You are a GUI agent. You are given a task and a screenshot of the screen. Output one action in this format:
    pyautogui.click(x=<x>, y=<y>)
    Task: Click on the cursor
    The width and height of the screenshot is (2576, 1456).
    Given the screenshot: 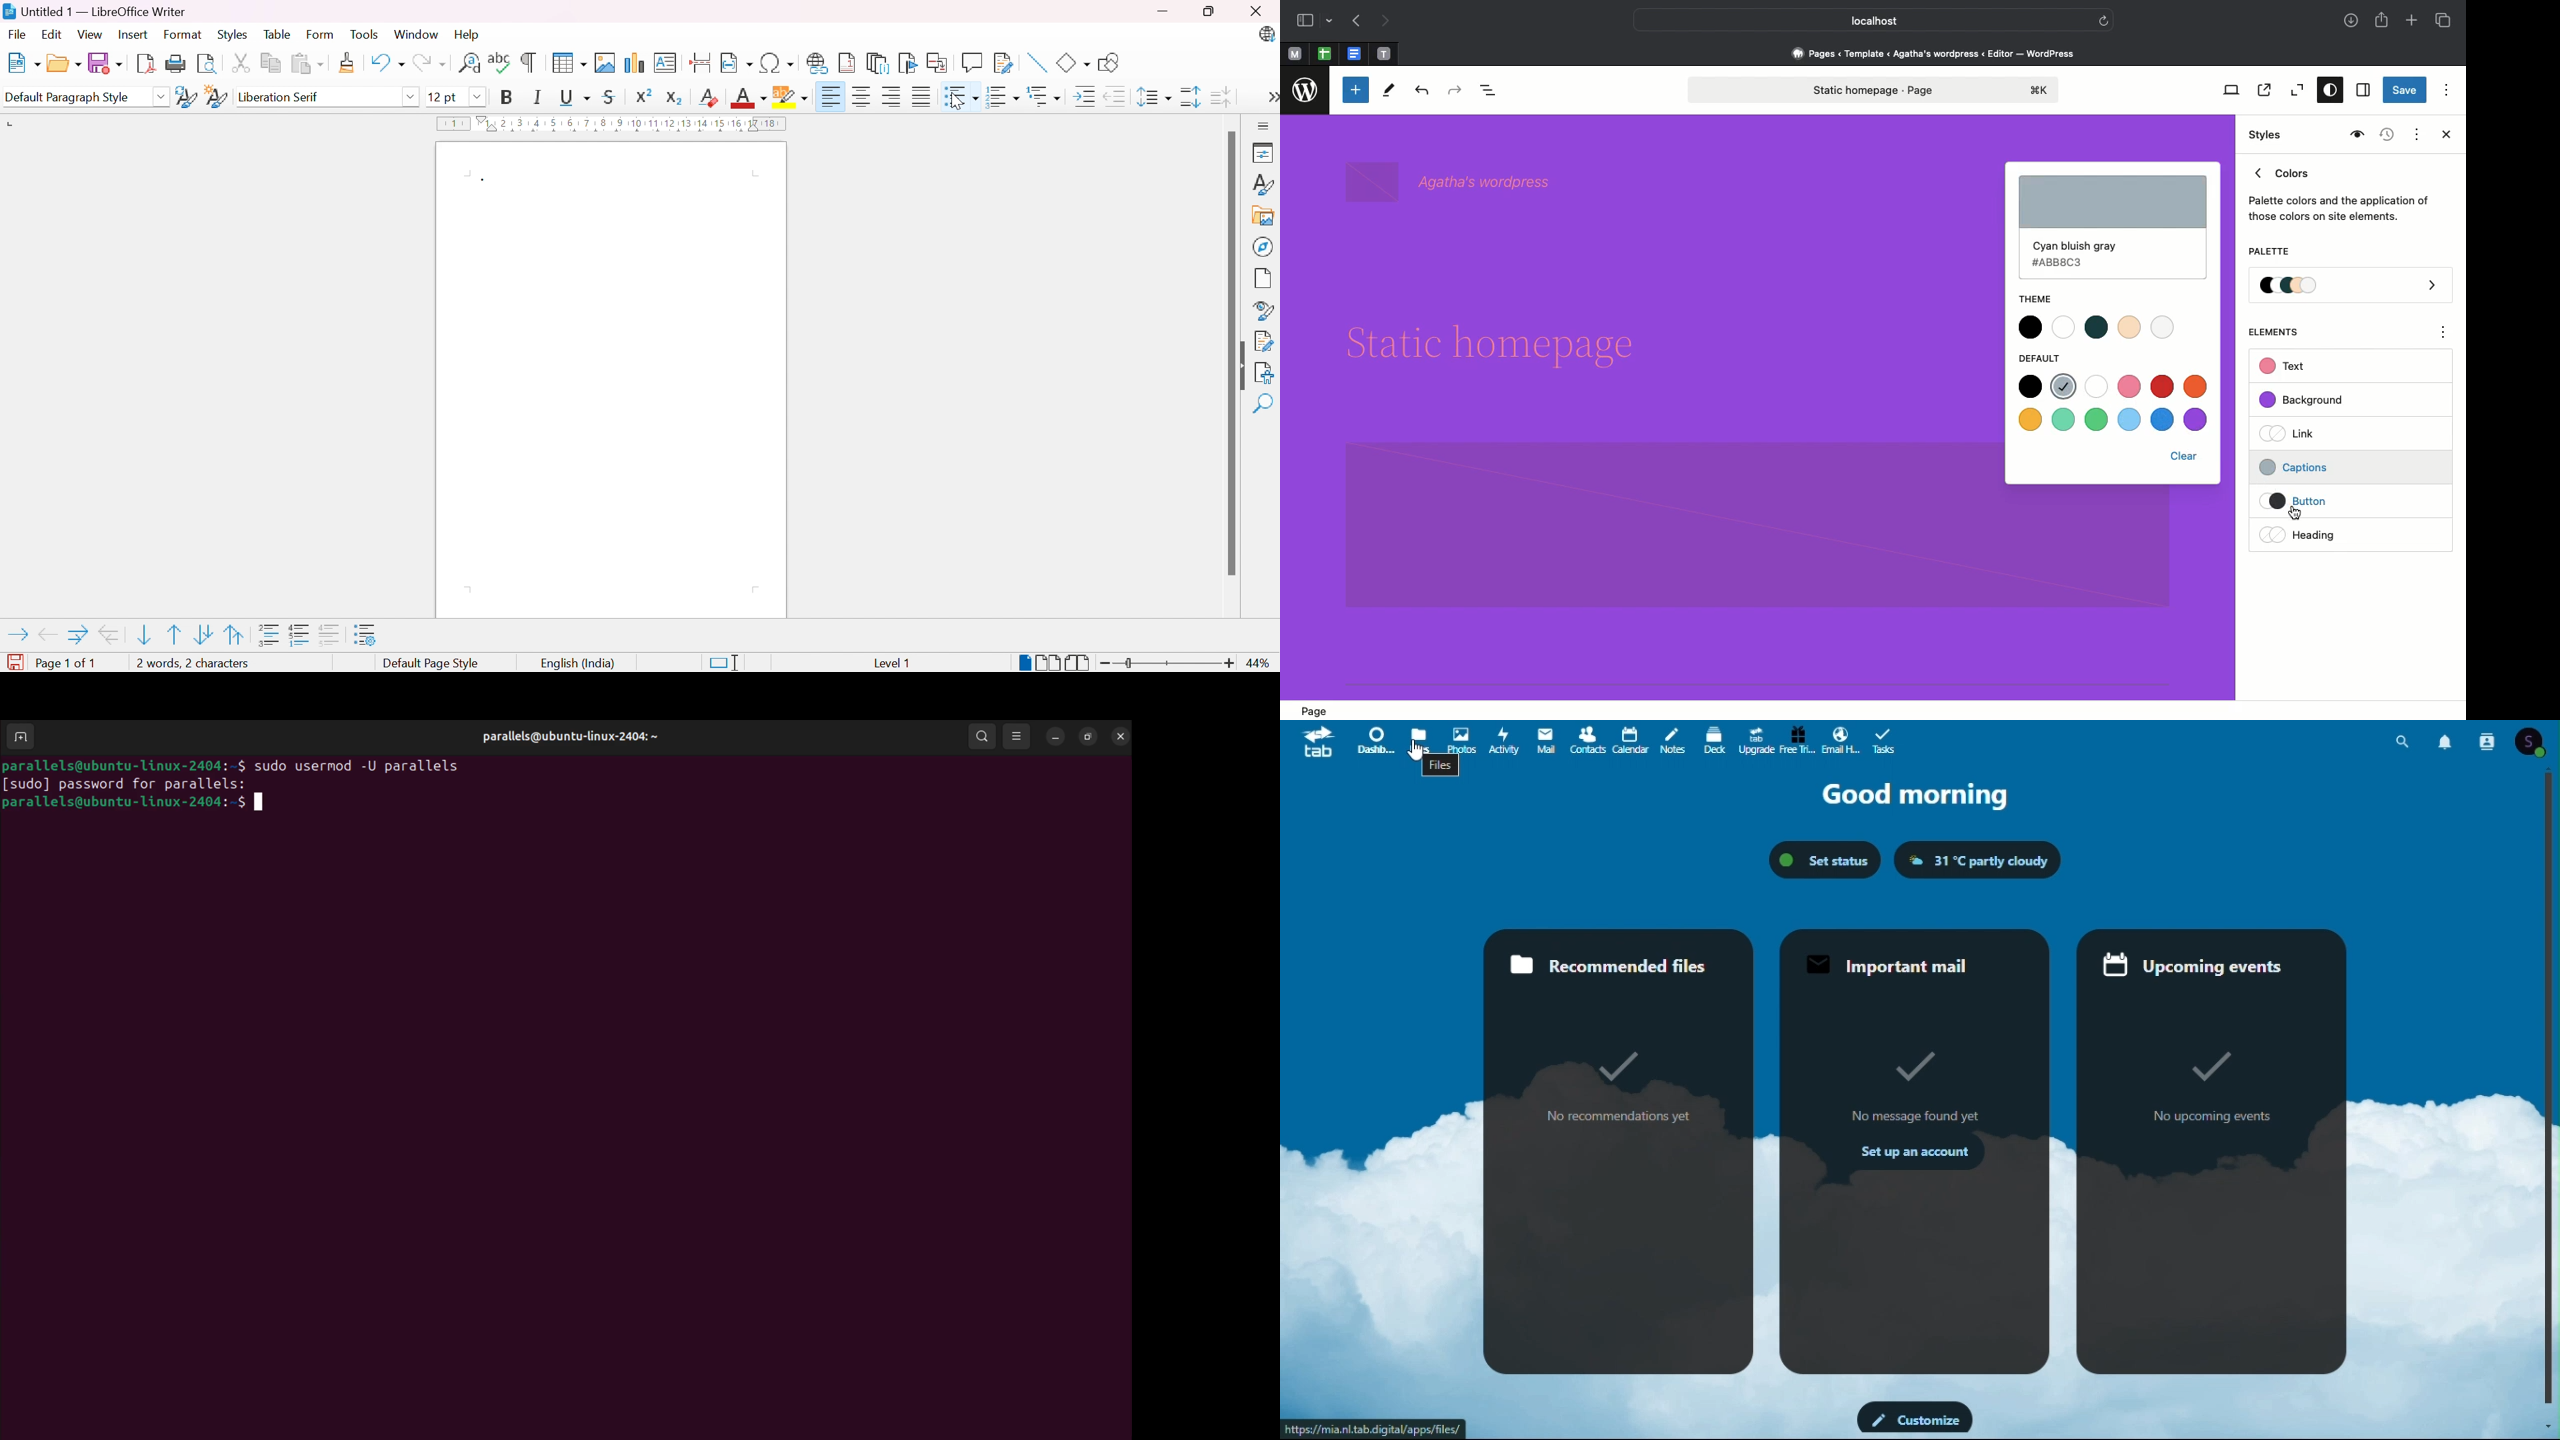 What is the action you would take?
    pyautogui.click(x=1413, y=757)
    